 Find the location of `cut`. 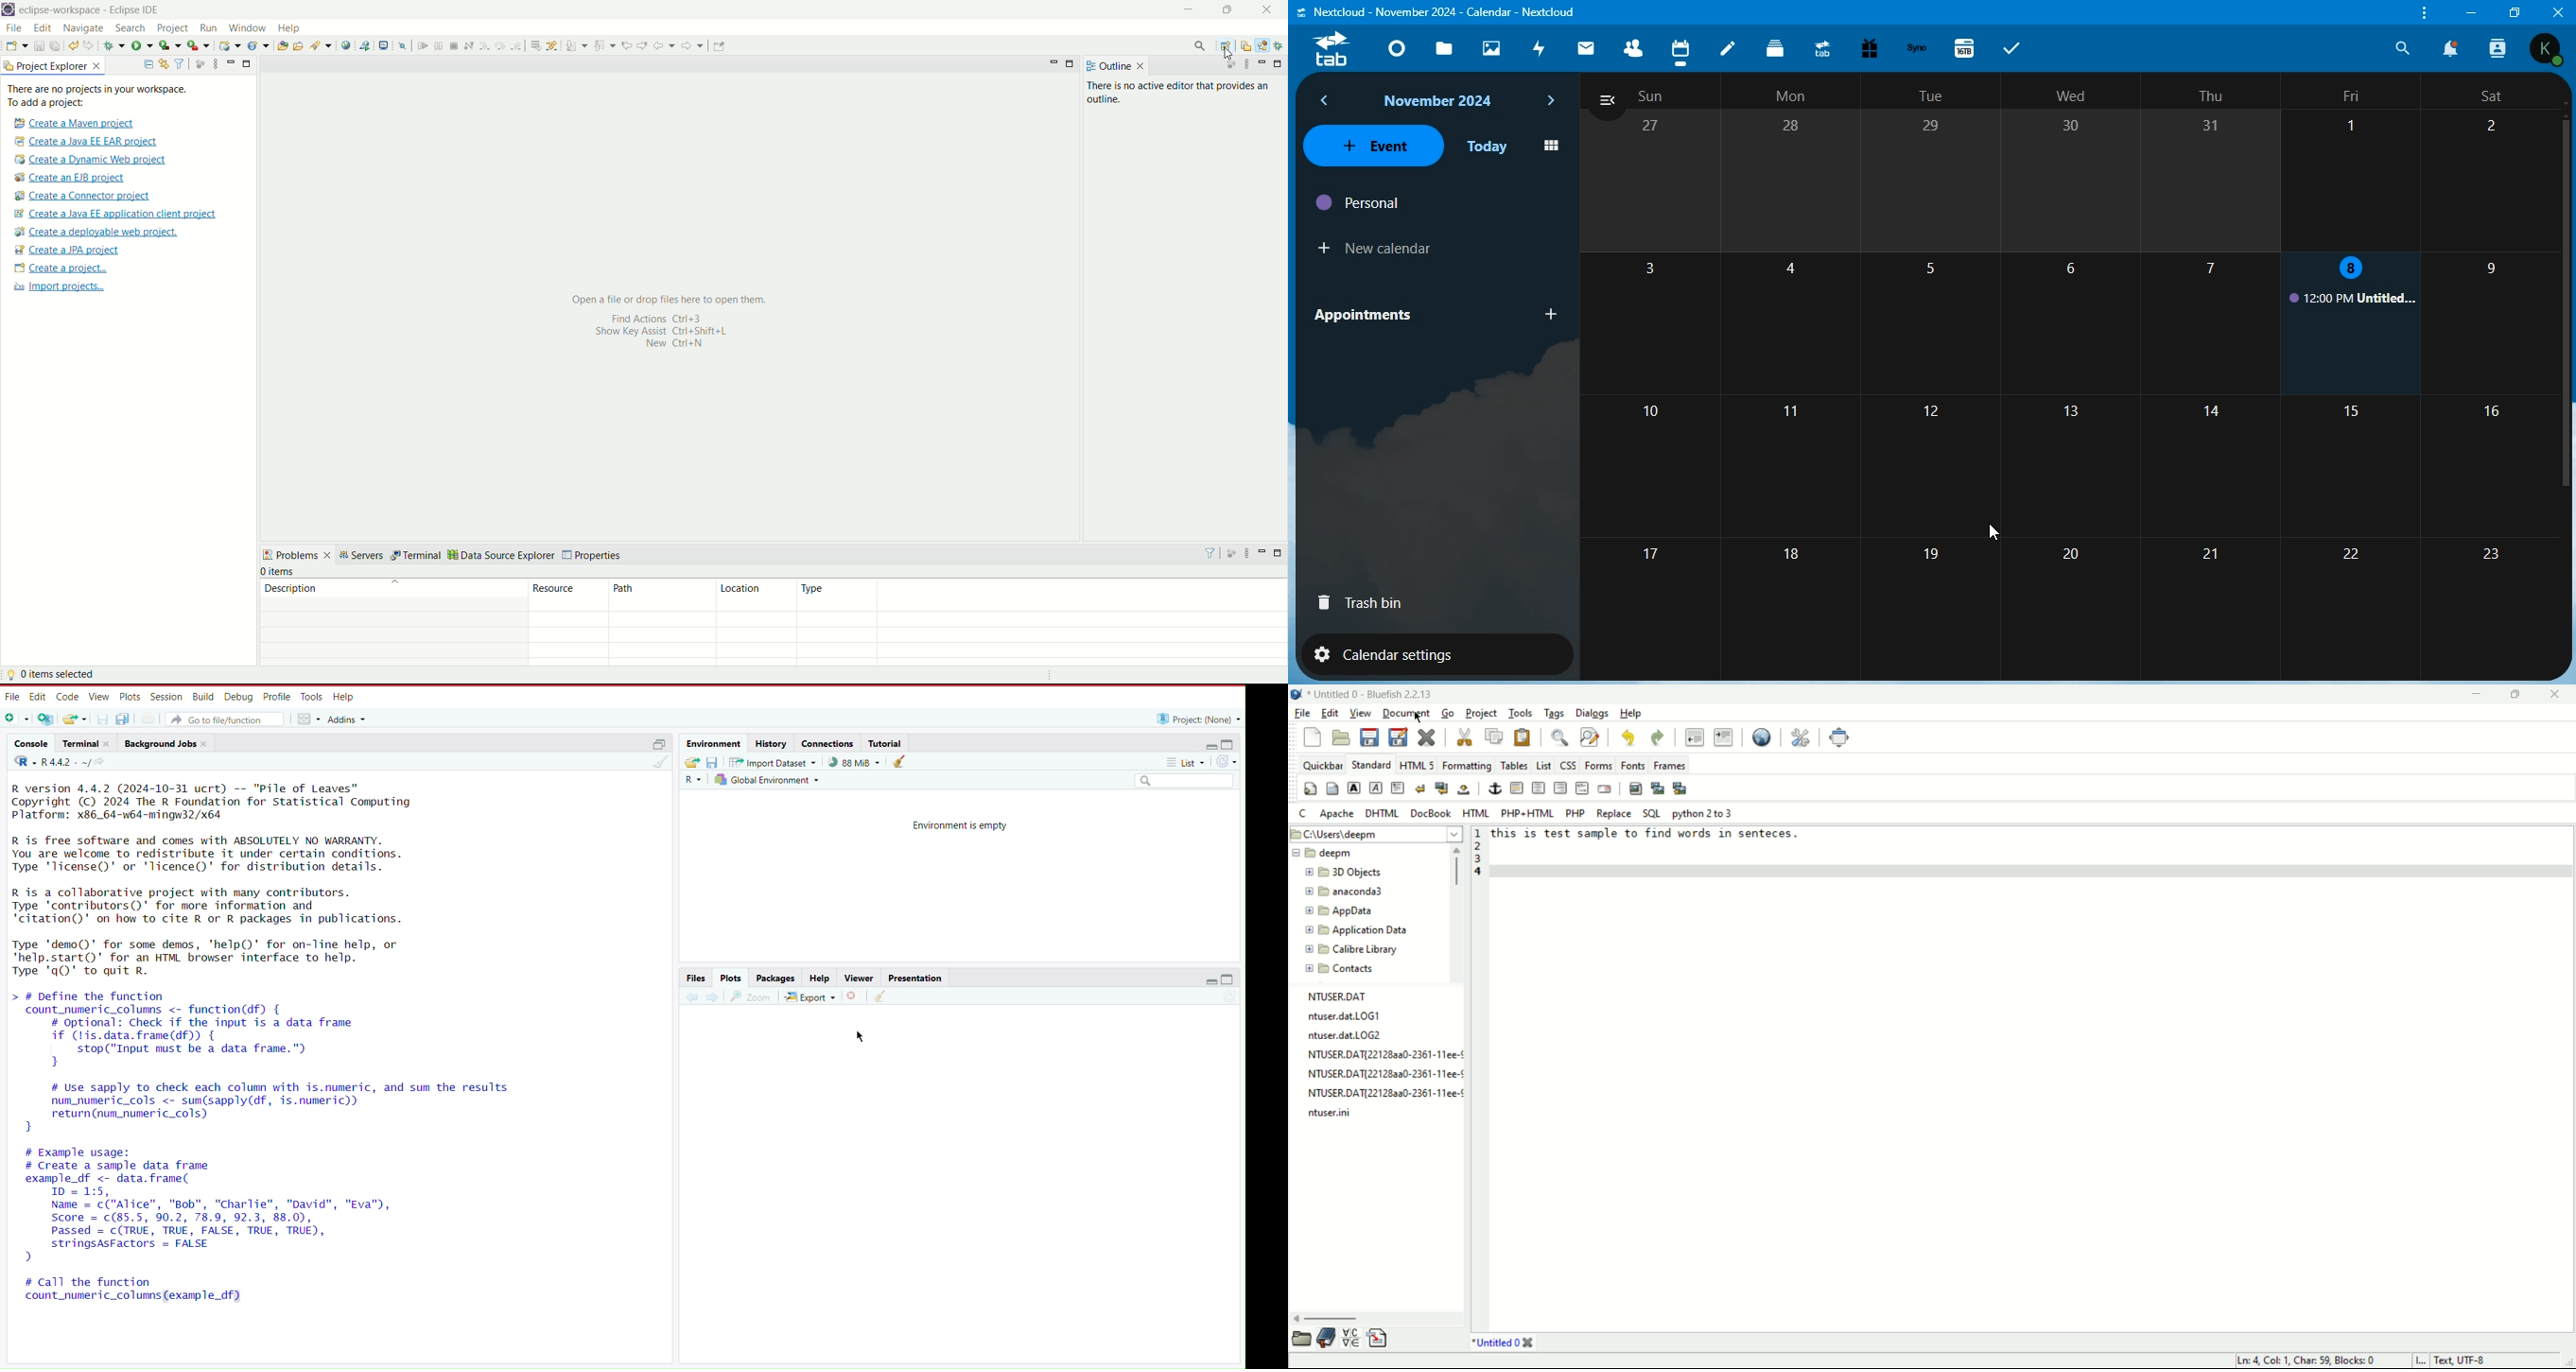

cut is located at coordinates (1465, 737).